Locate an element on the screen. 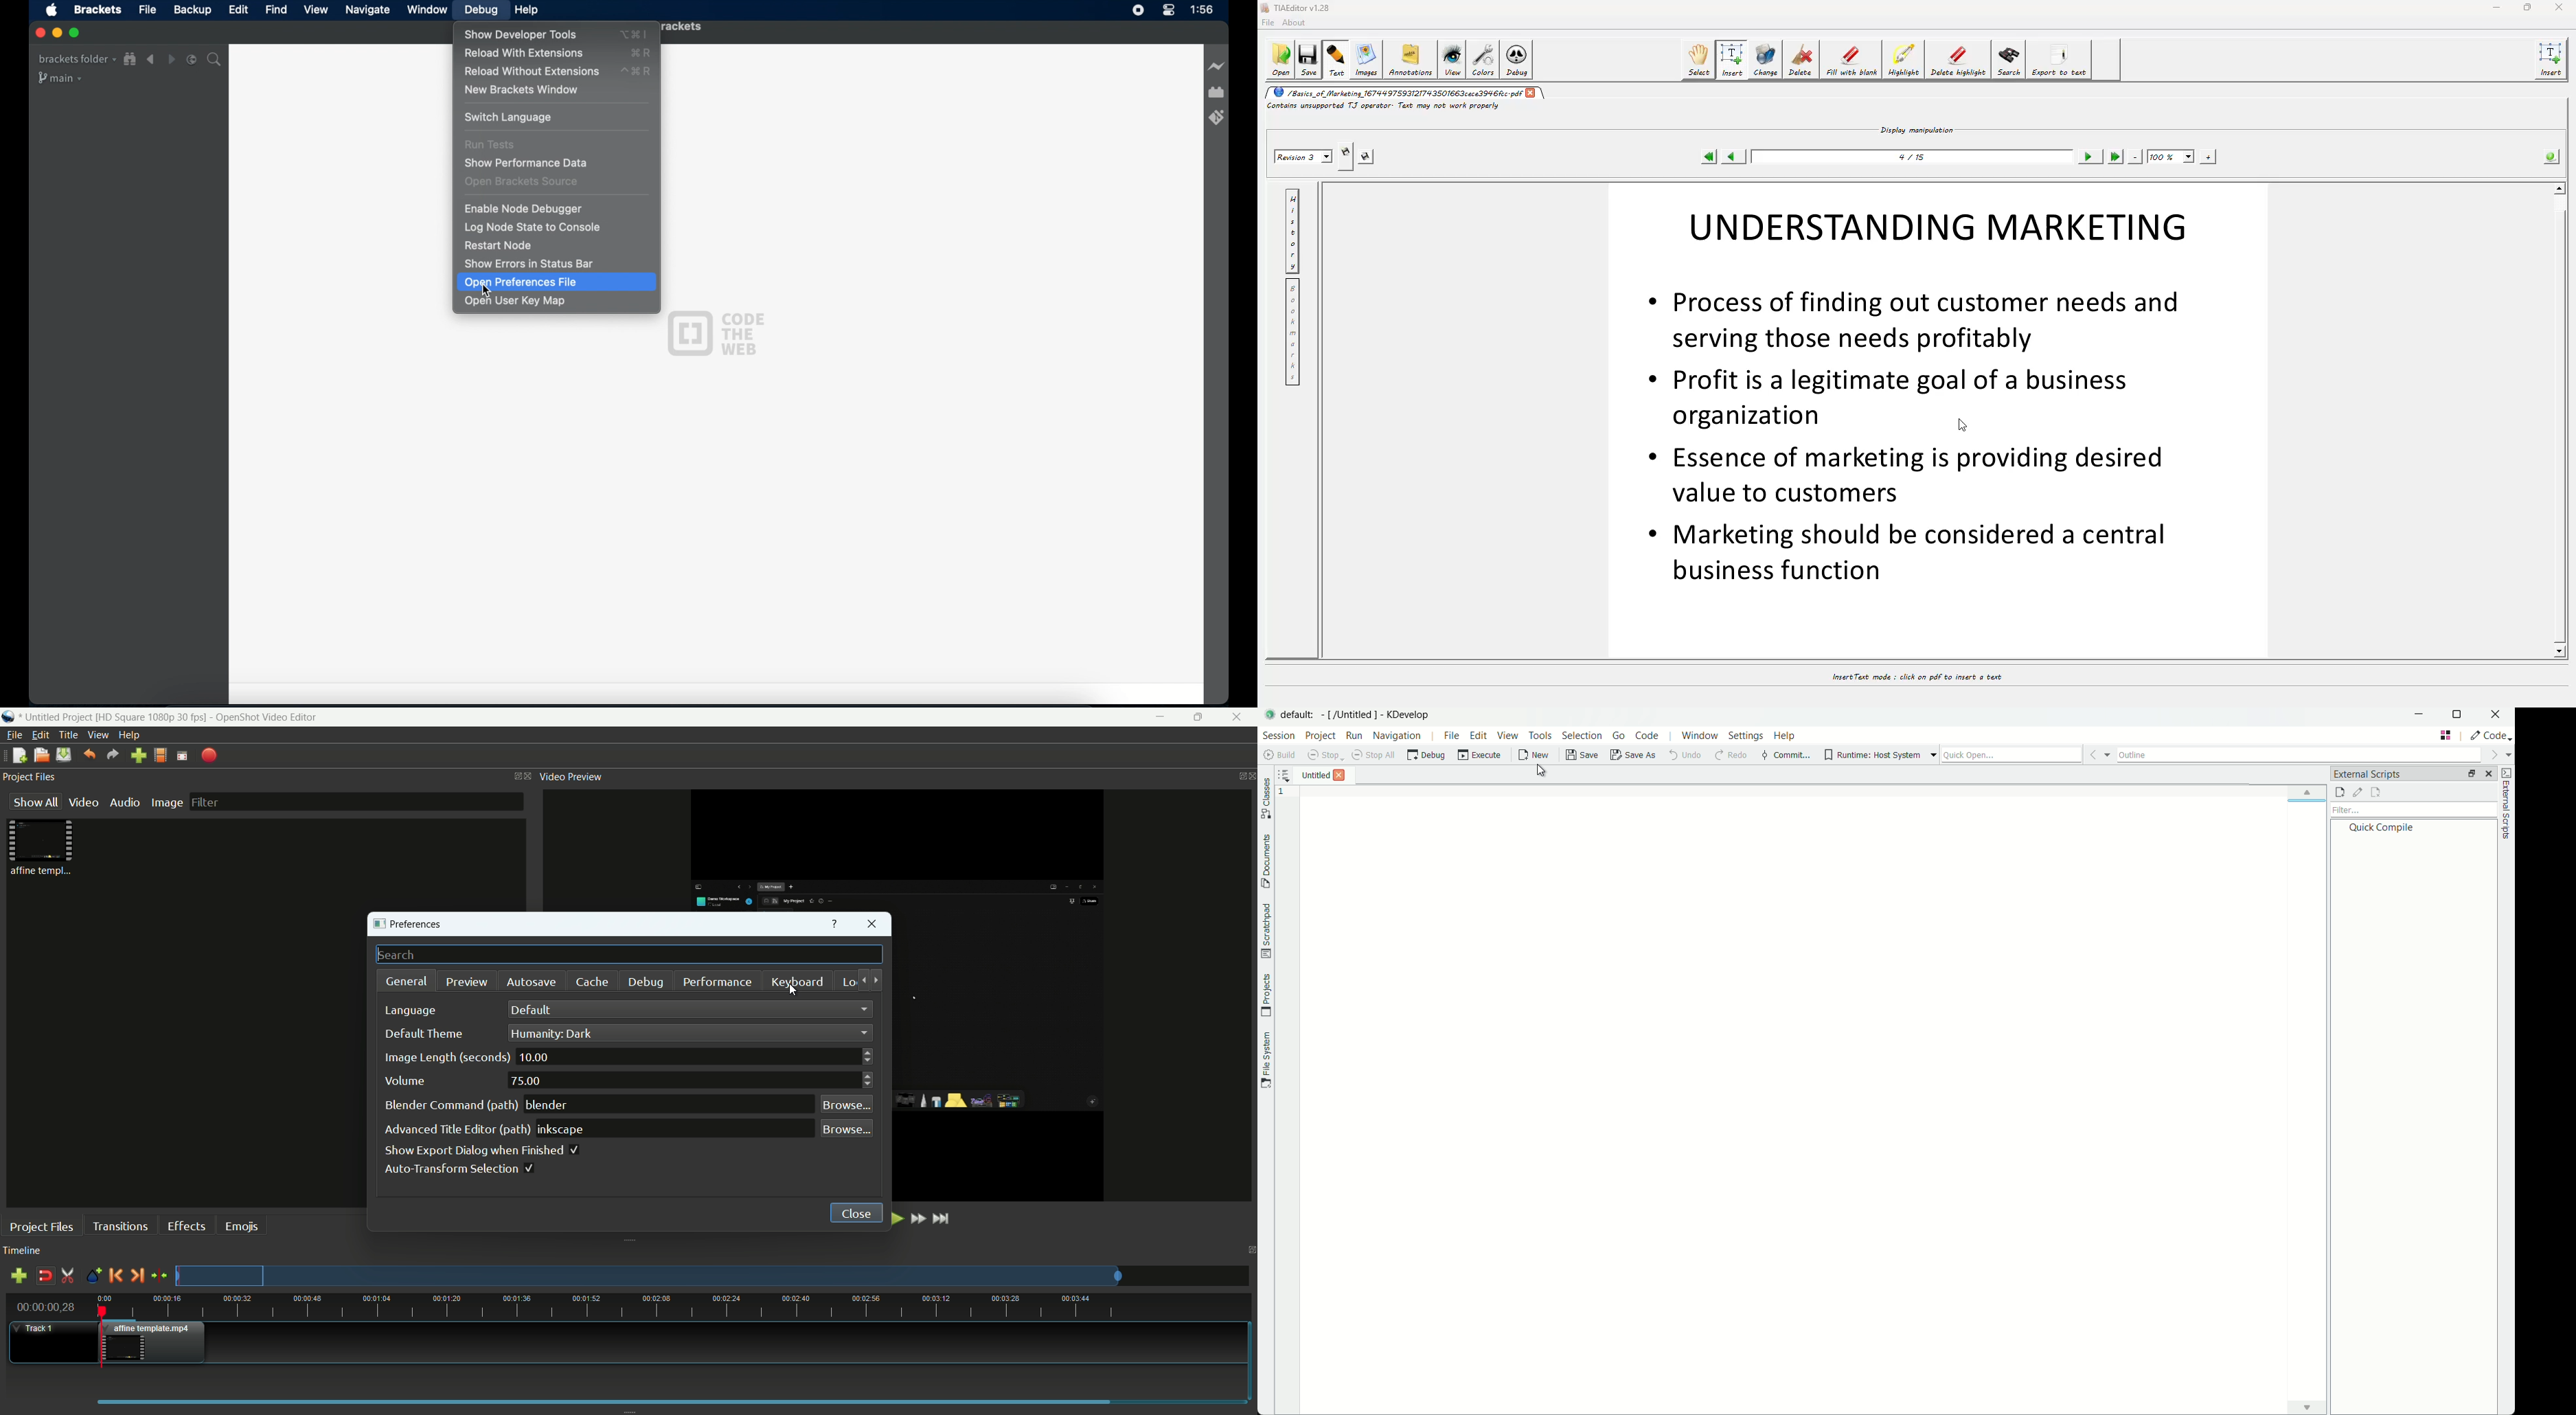 This screenshot has width=2576, height=1428. app name is located at coordinates (266, 717).